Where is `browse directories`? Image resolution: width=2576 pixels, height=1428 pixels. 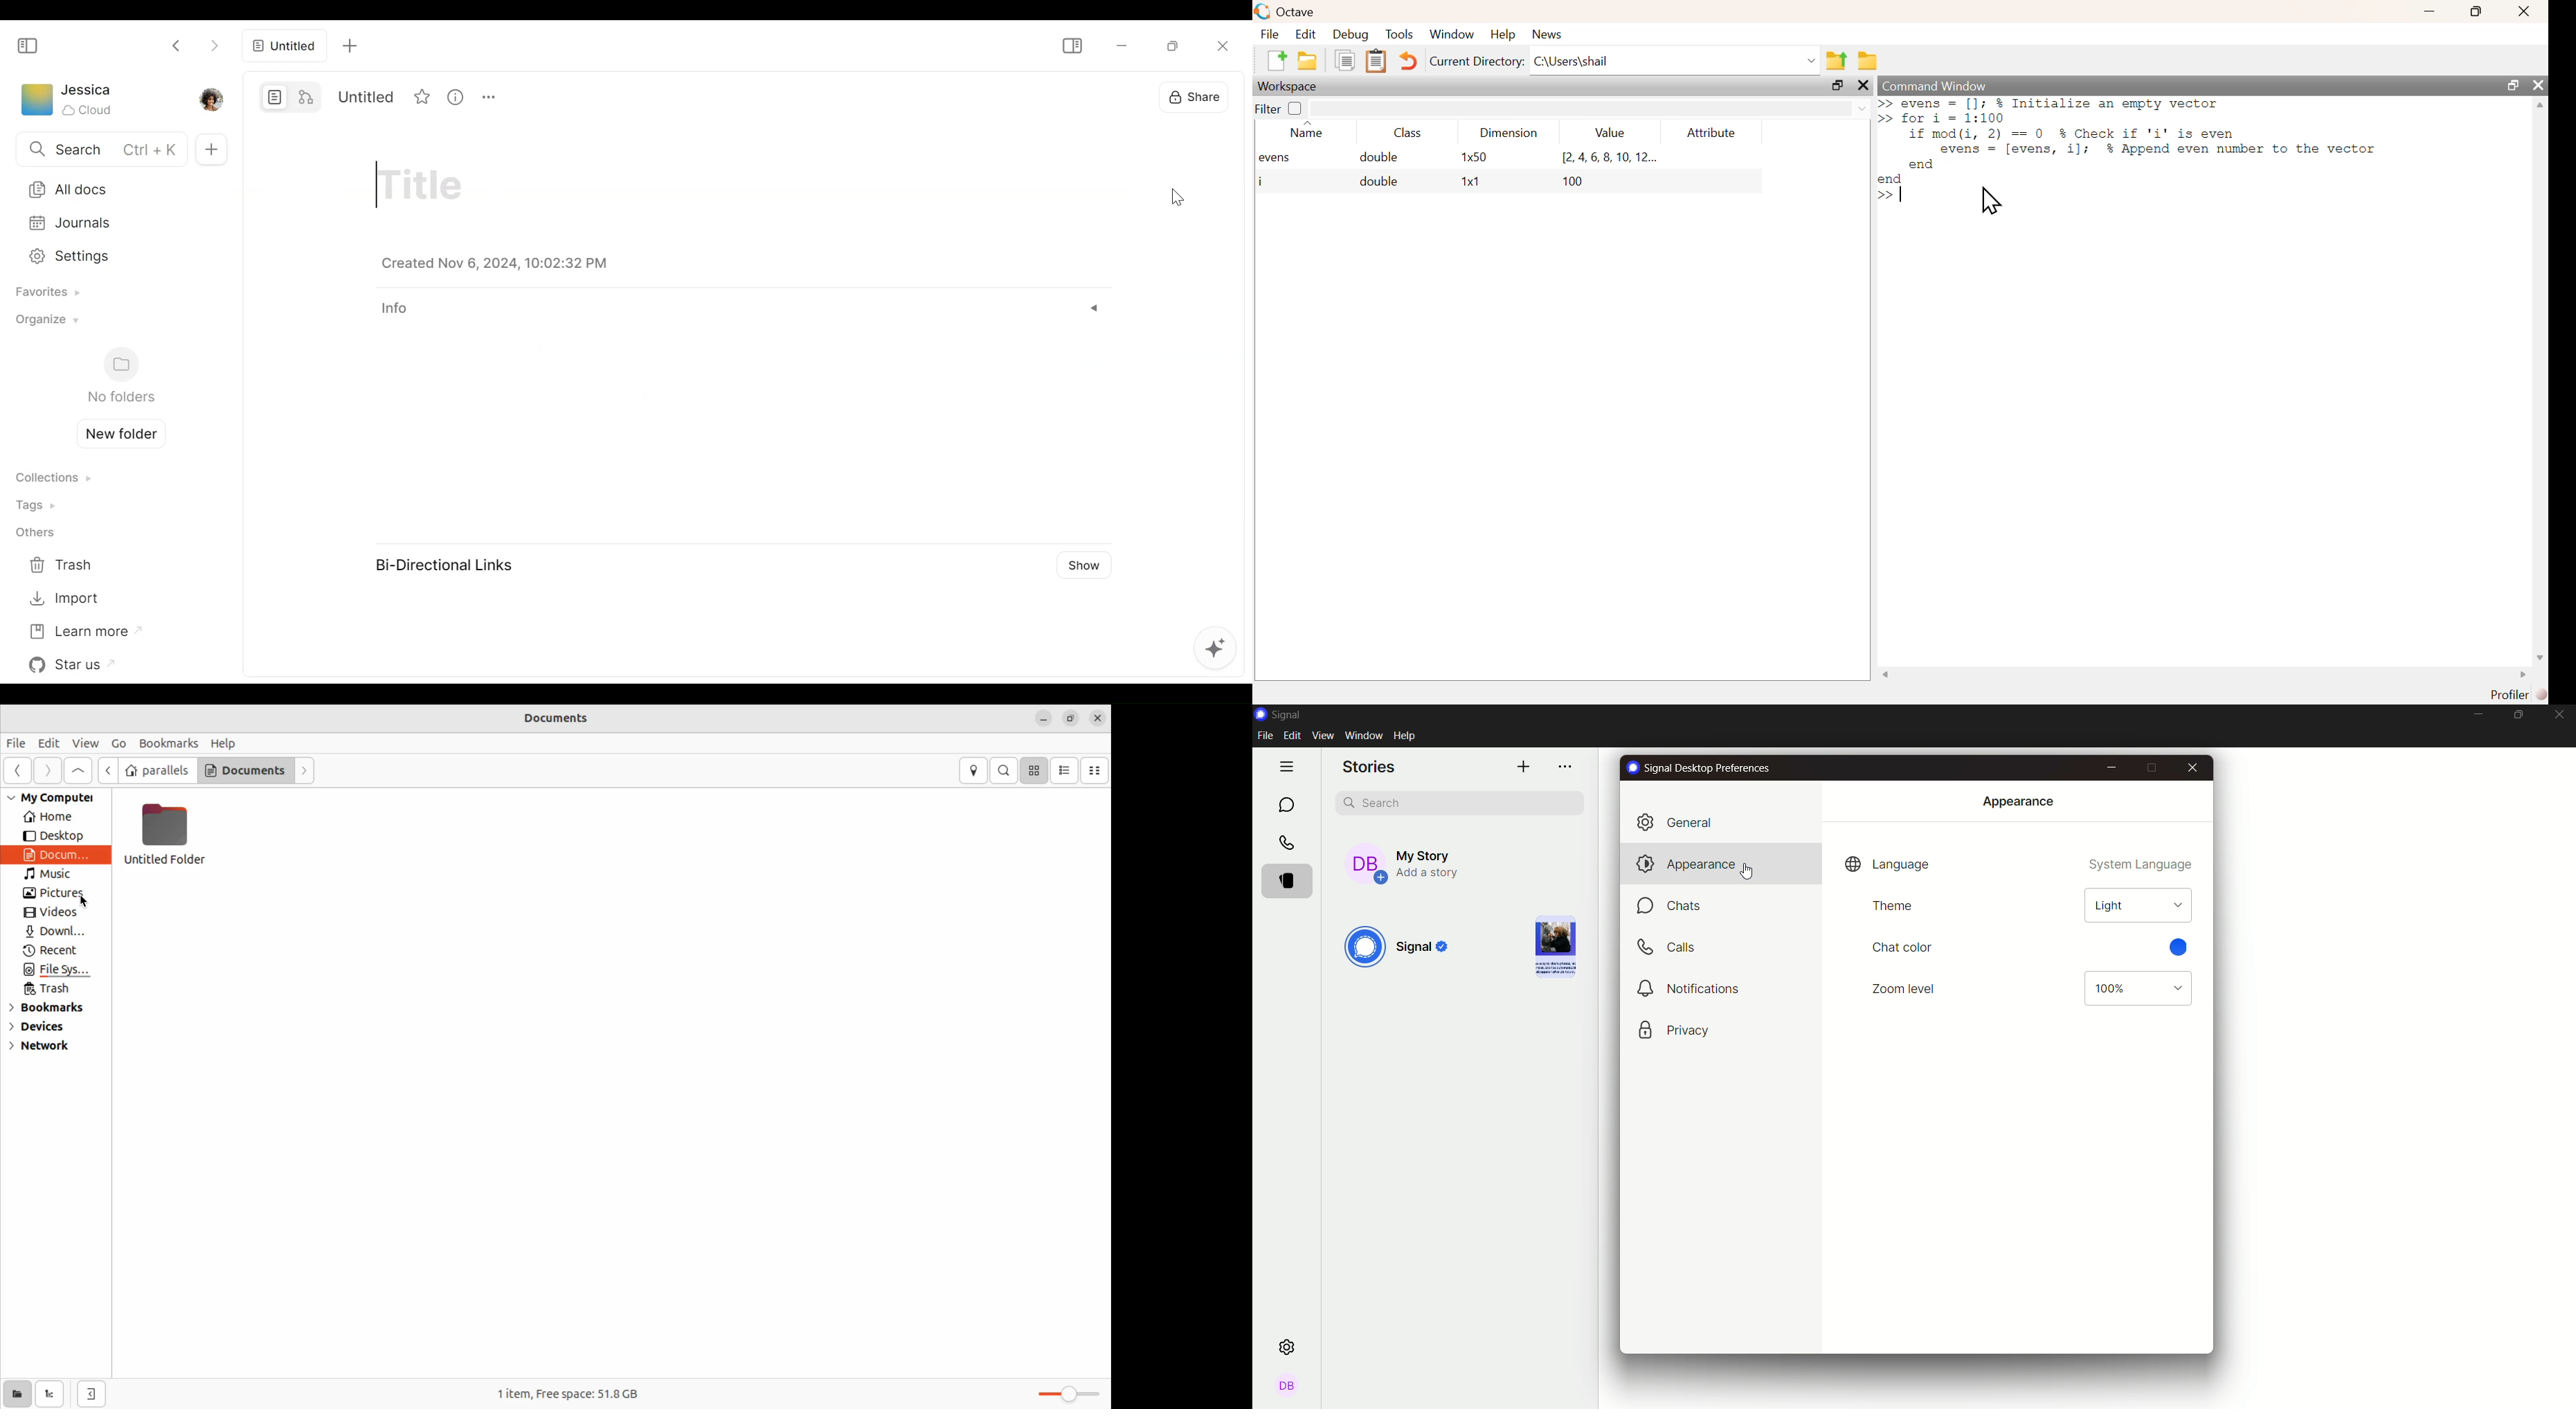
browse directories is located at coordinates (1867, 61).